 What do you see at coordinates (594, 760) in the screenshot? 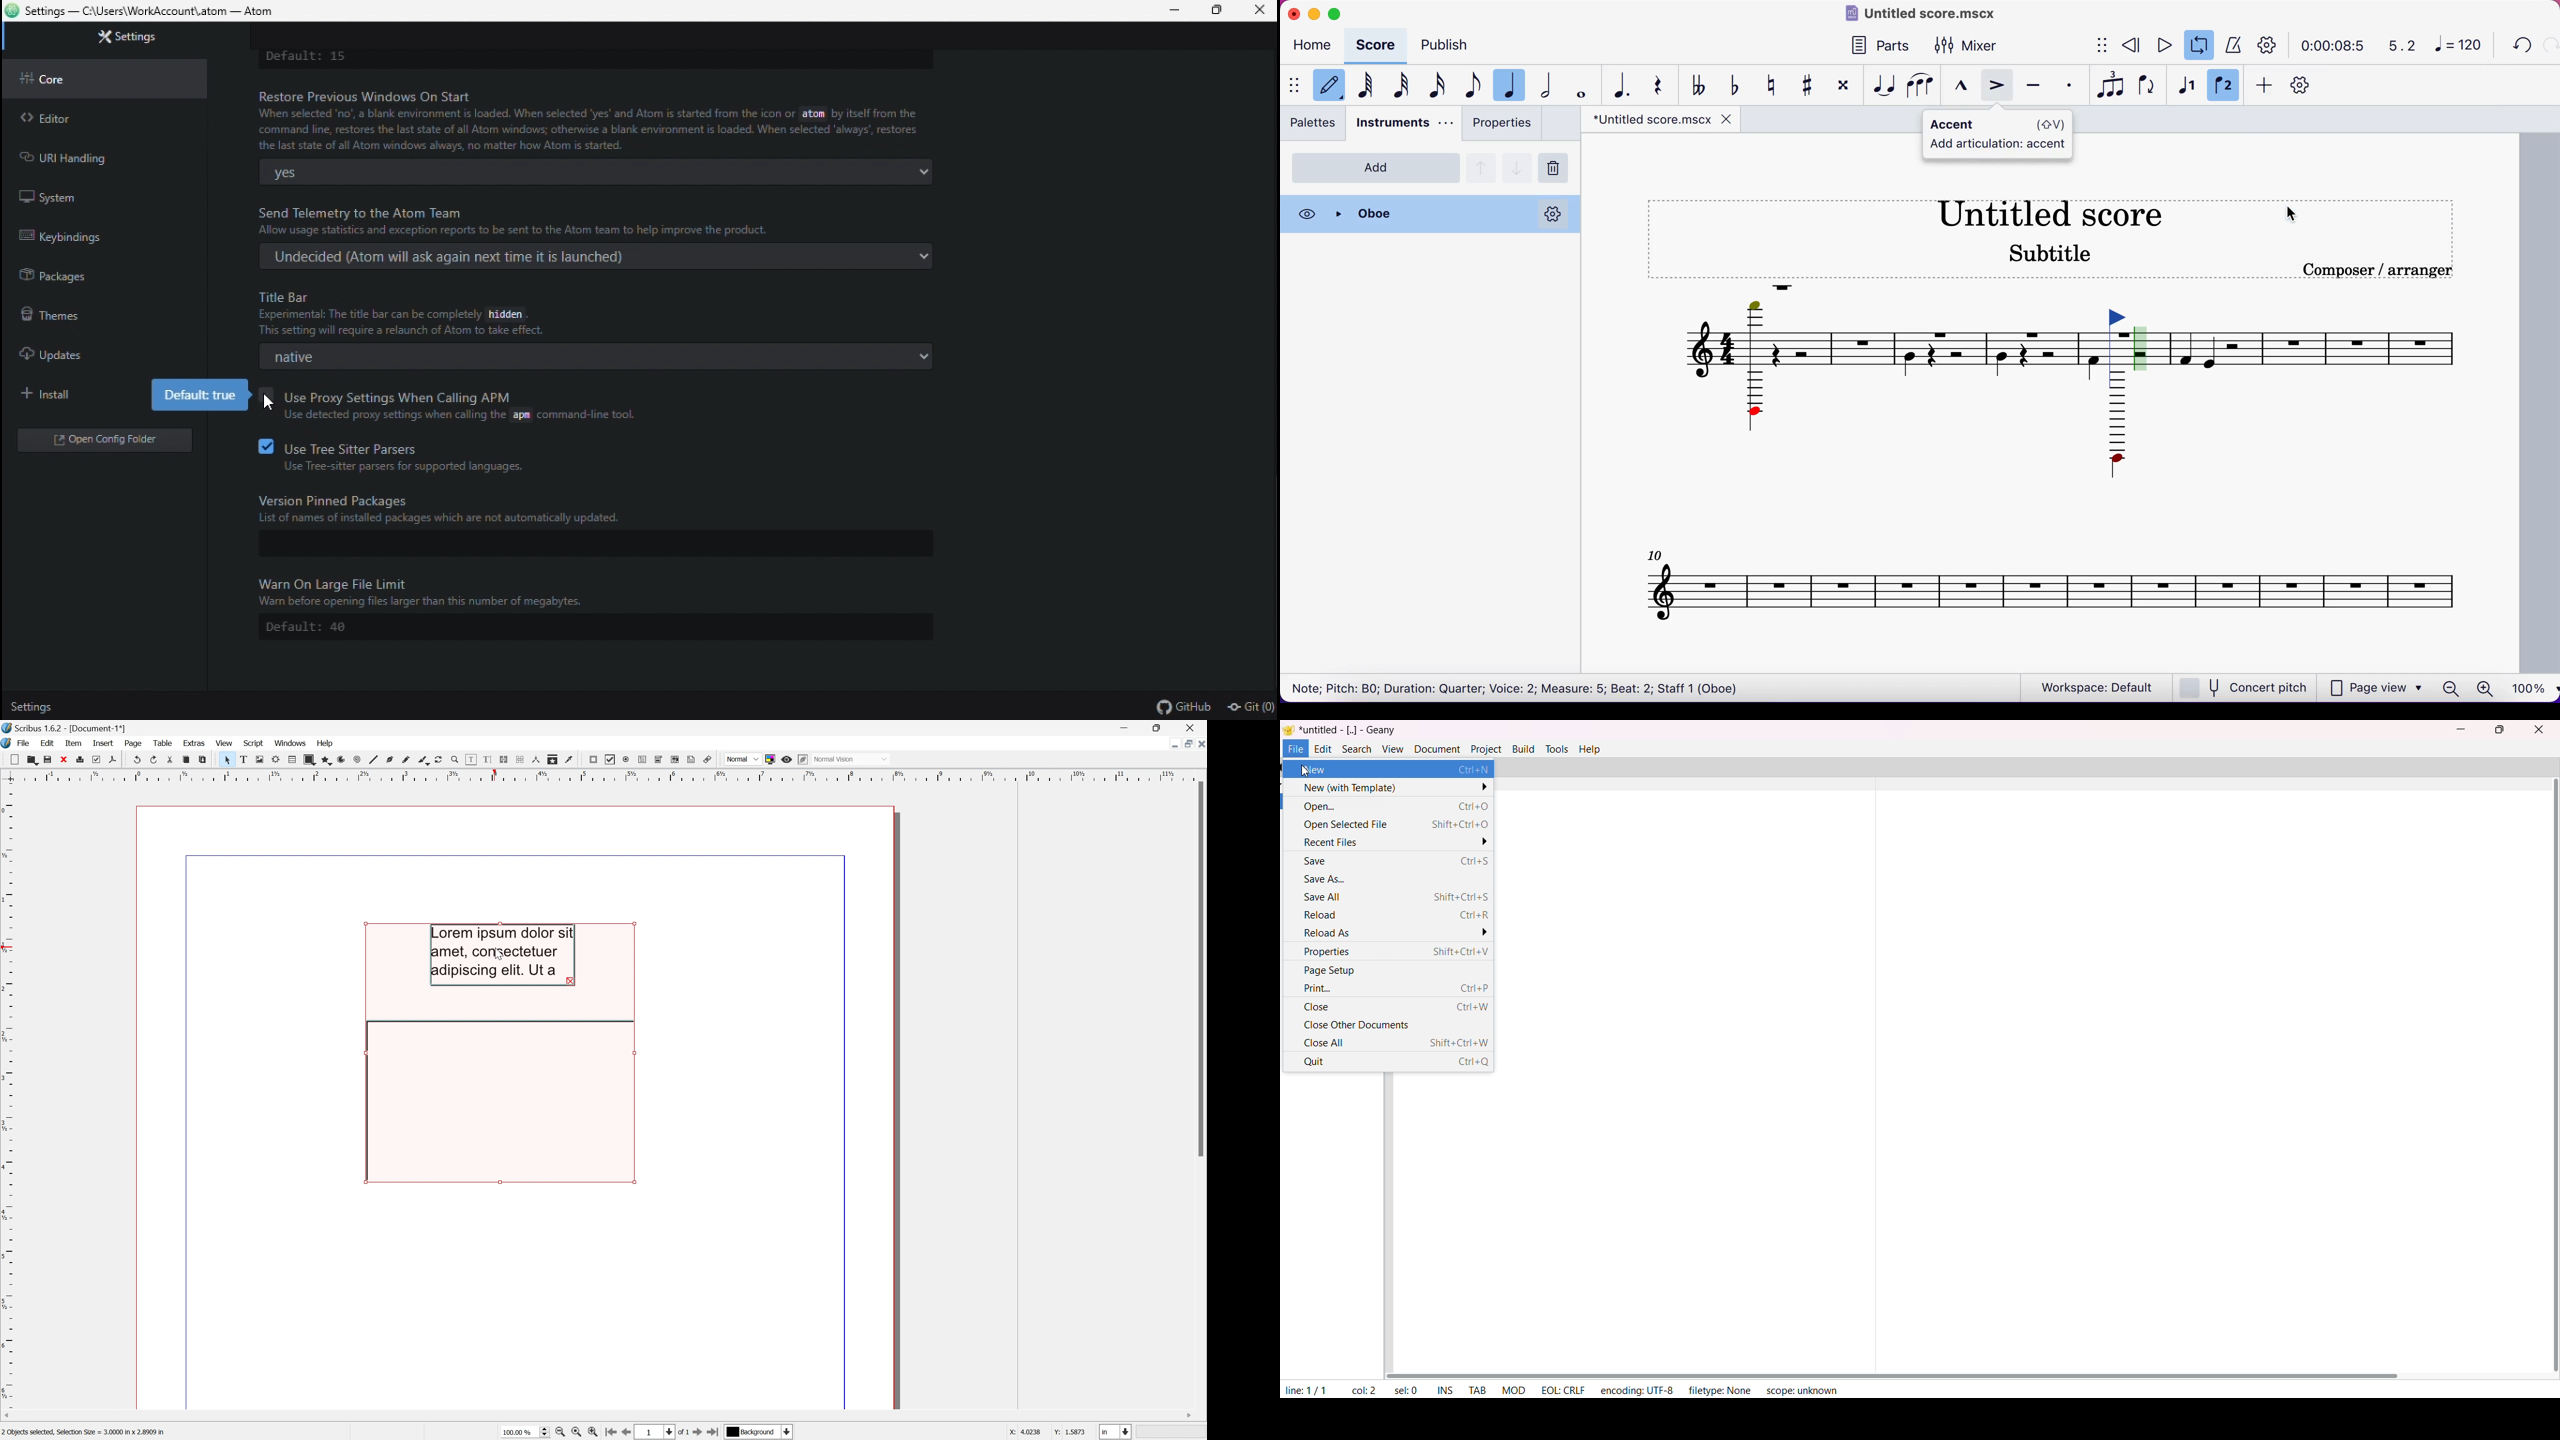
I see `PDF push button` at bounding box center [594, 760].